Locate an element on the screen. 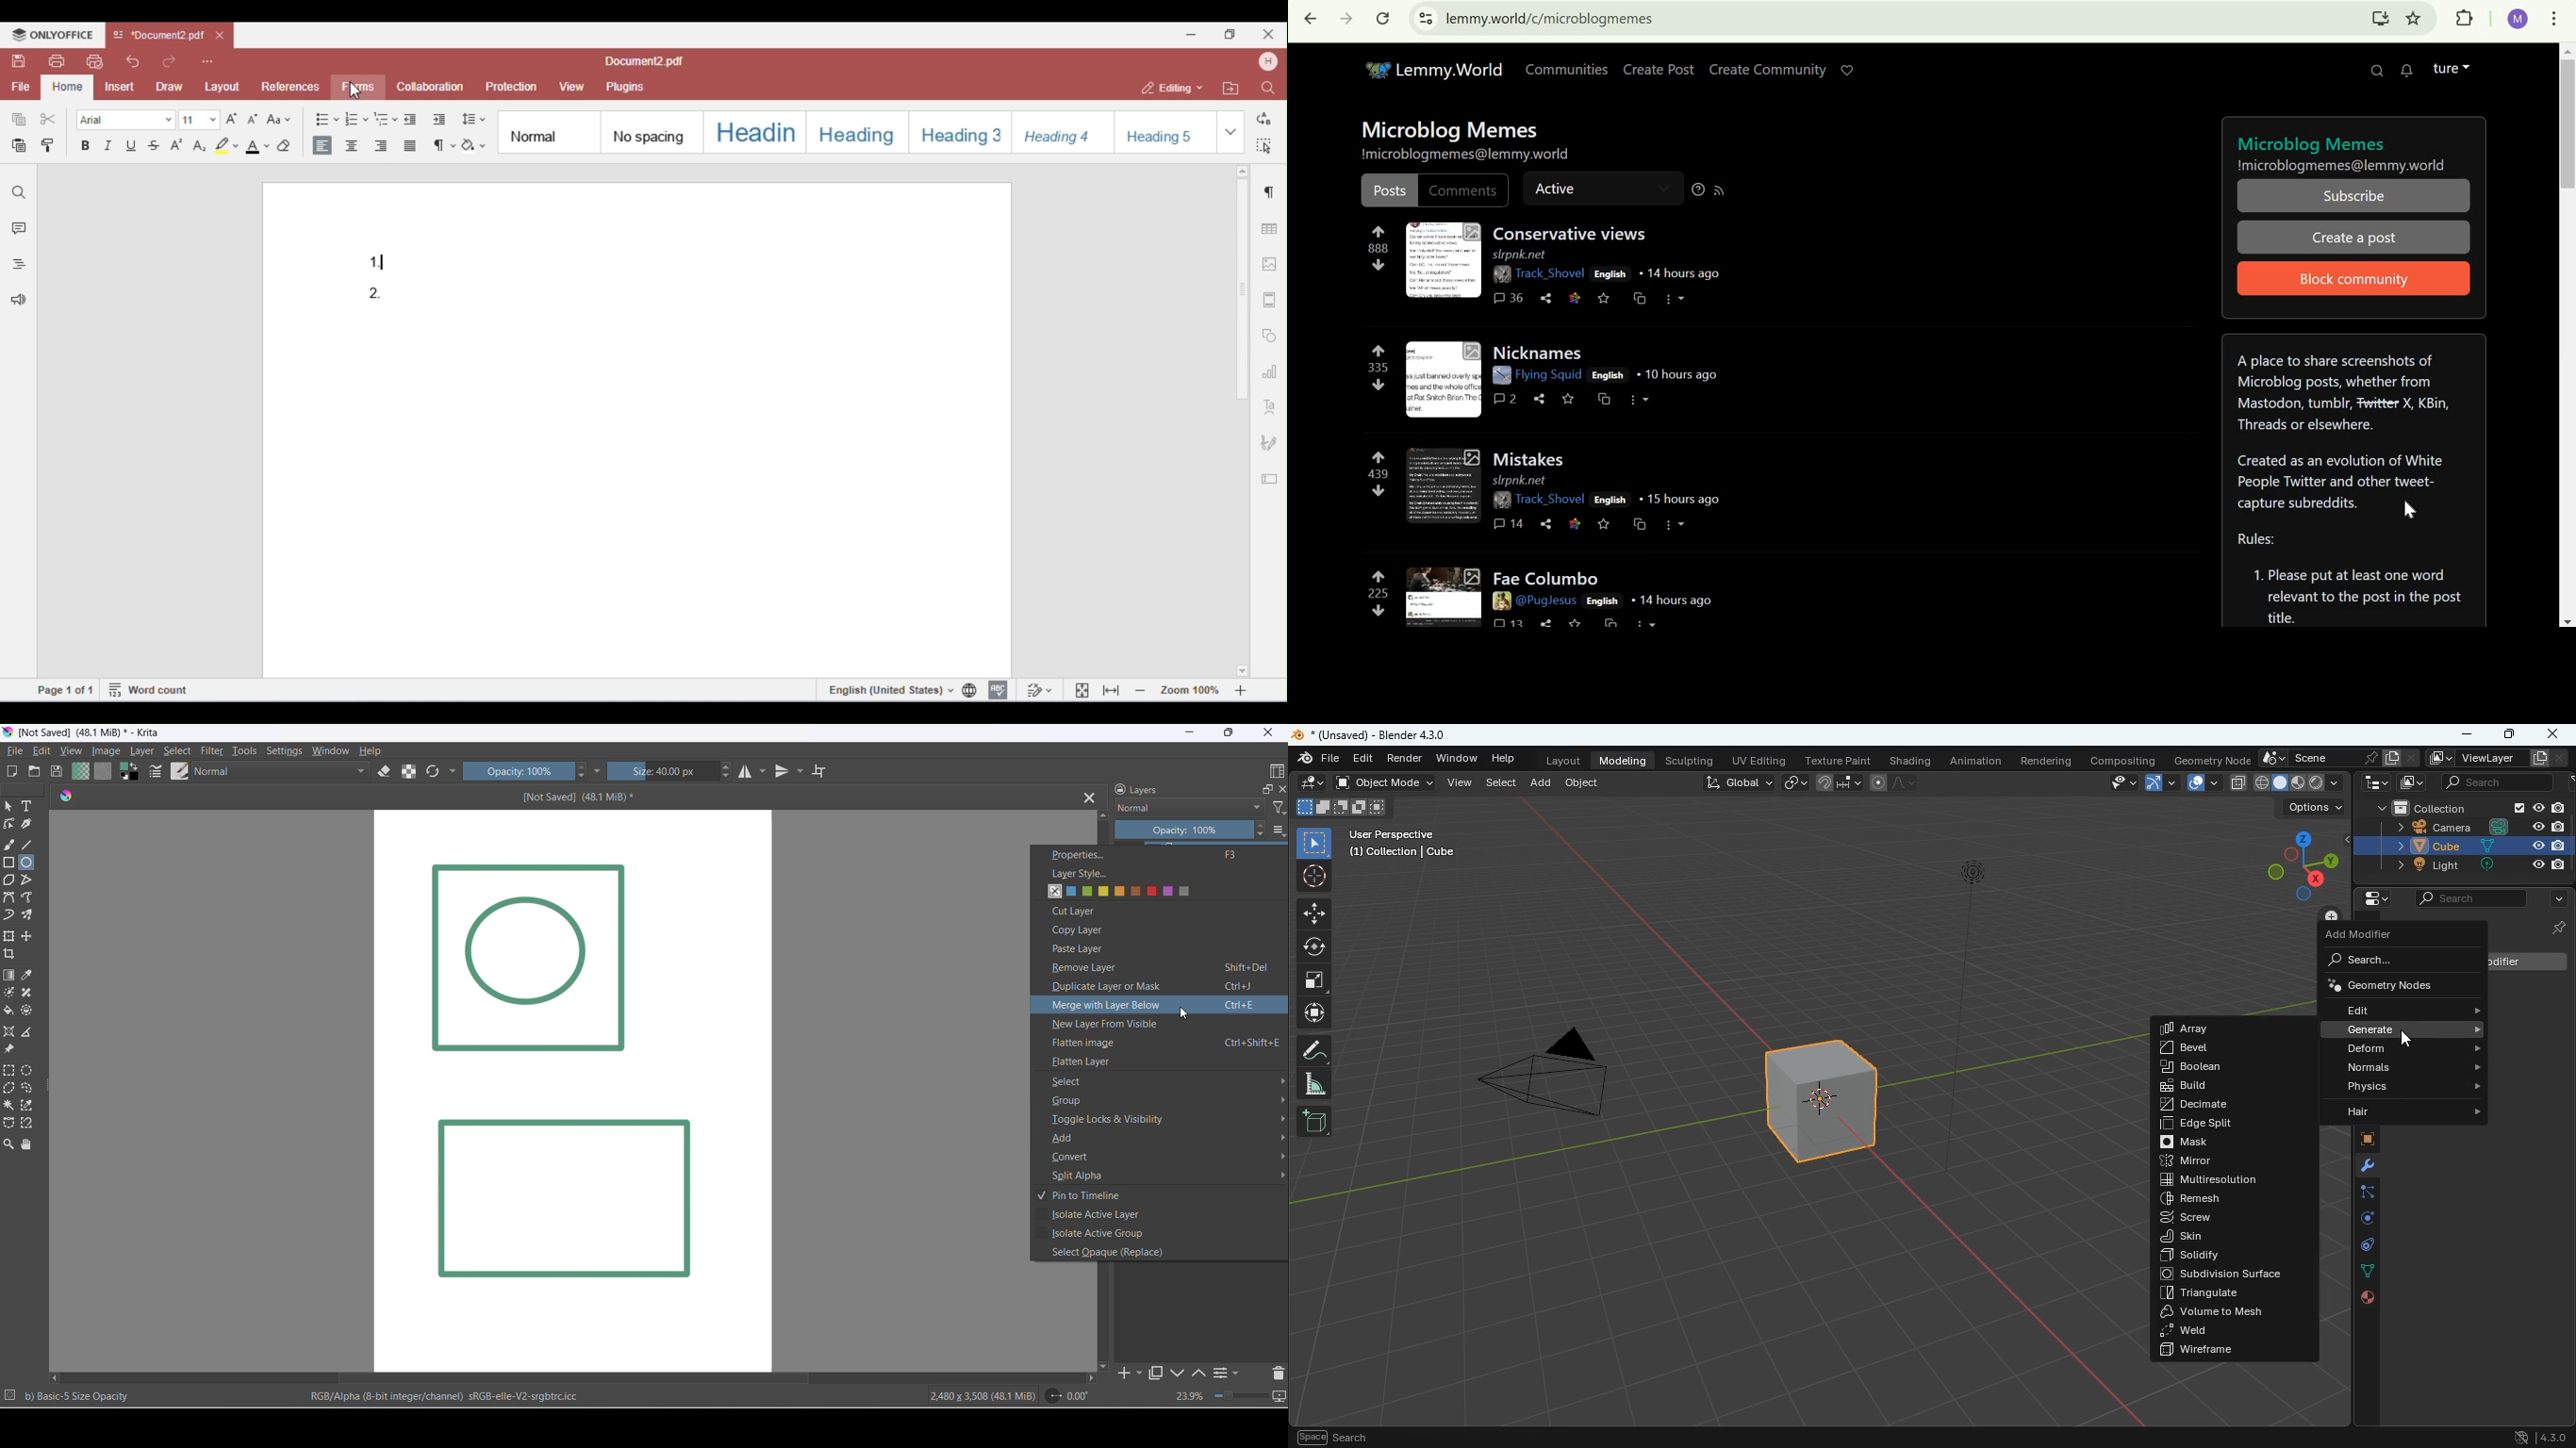 The width and height of the screenshot is (2576, 1456). swap foreground and background colors is located at coordinates (130, 772).